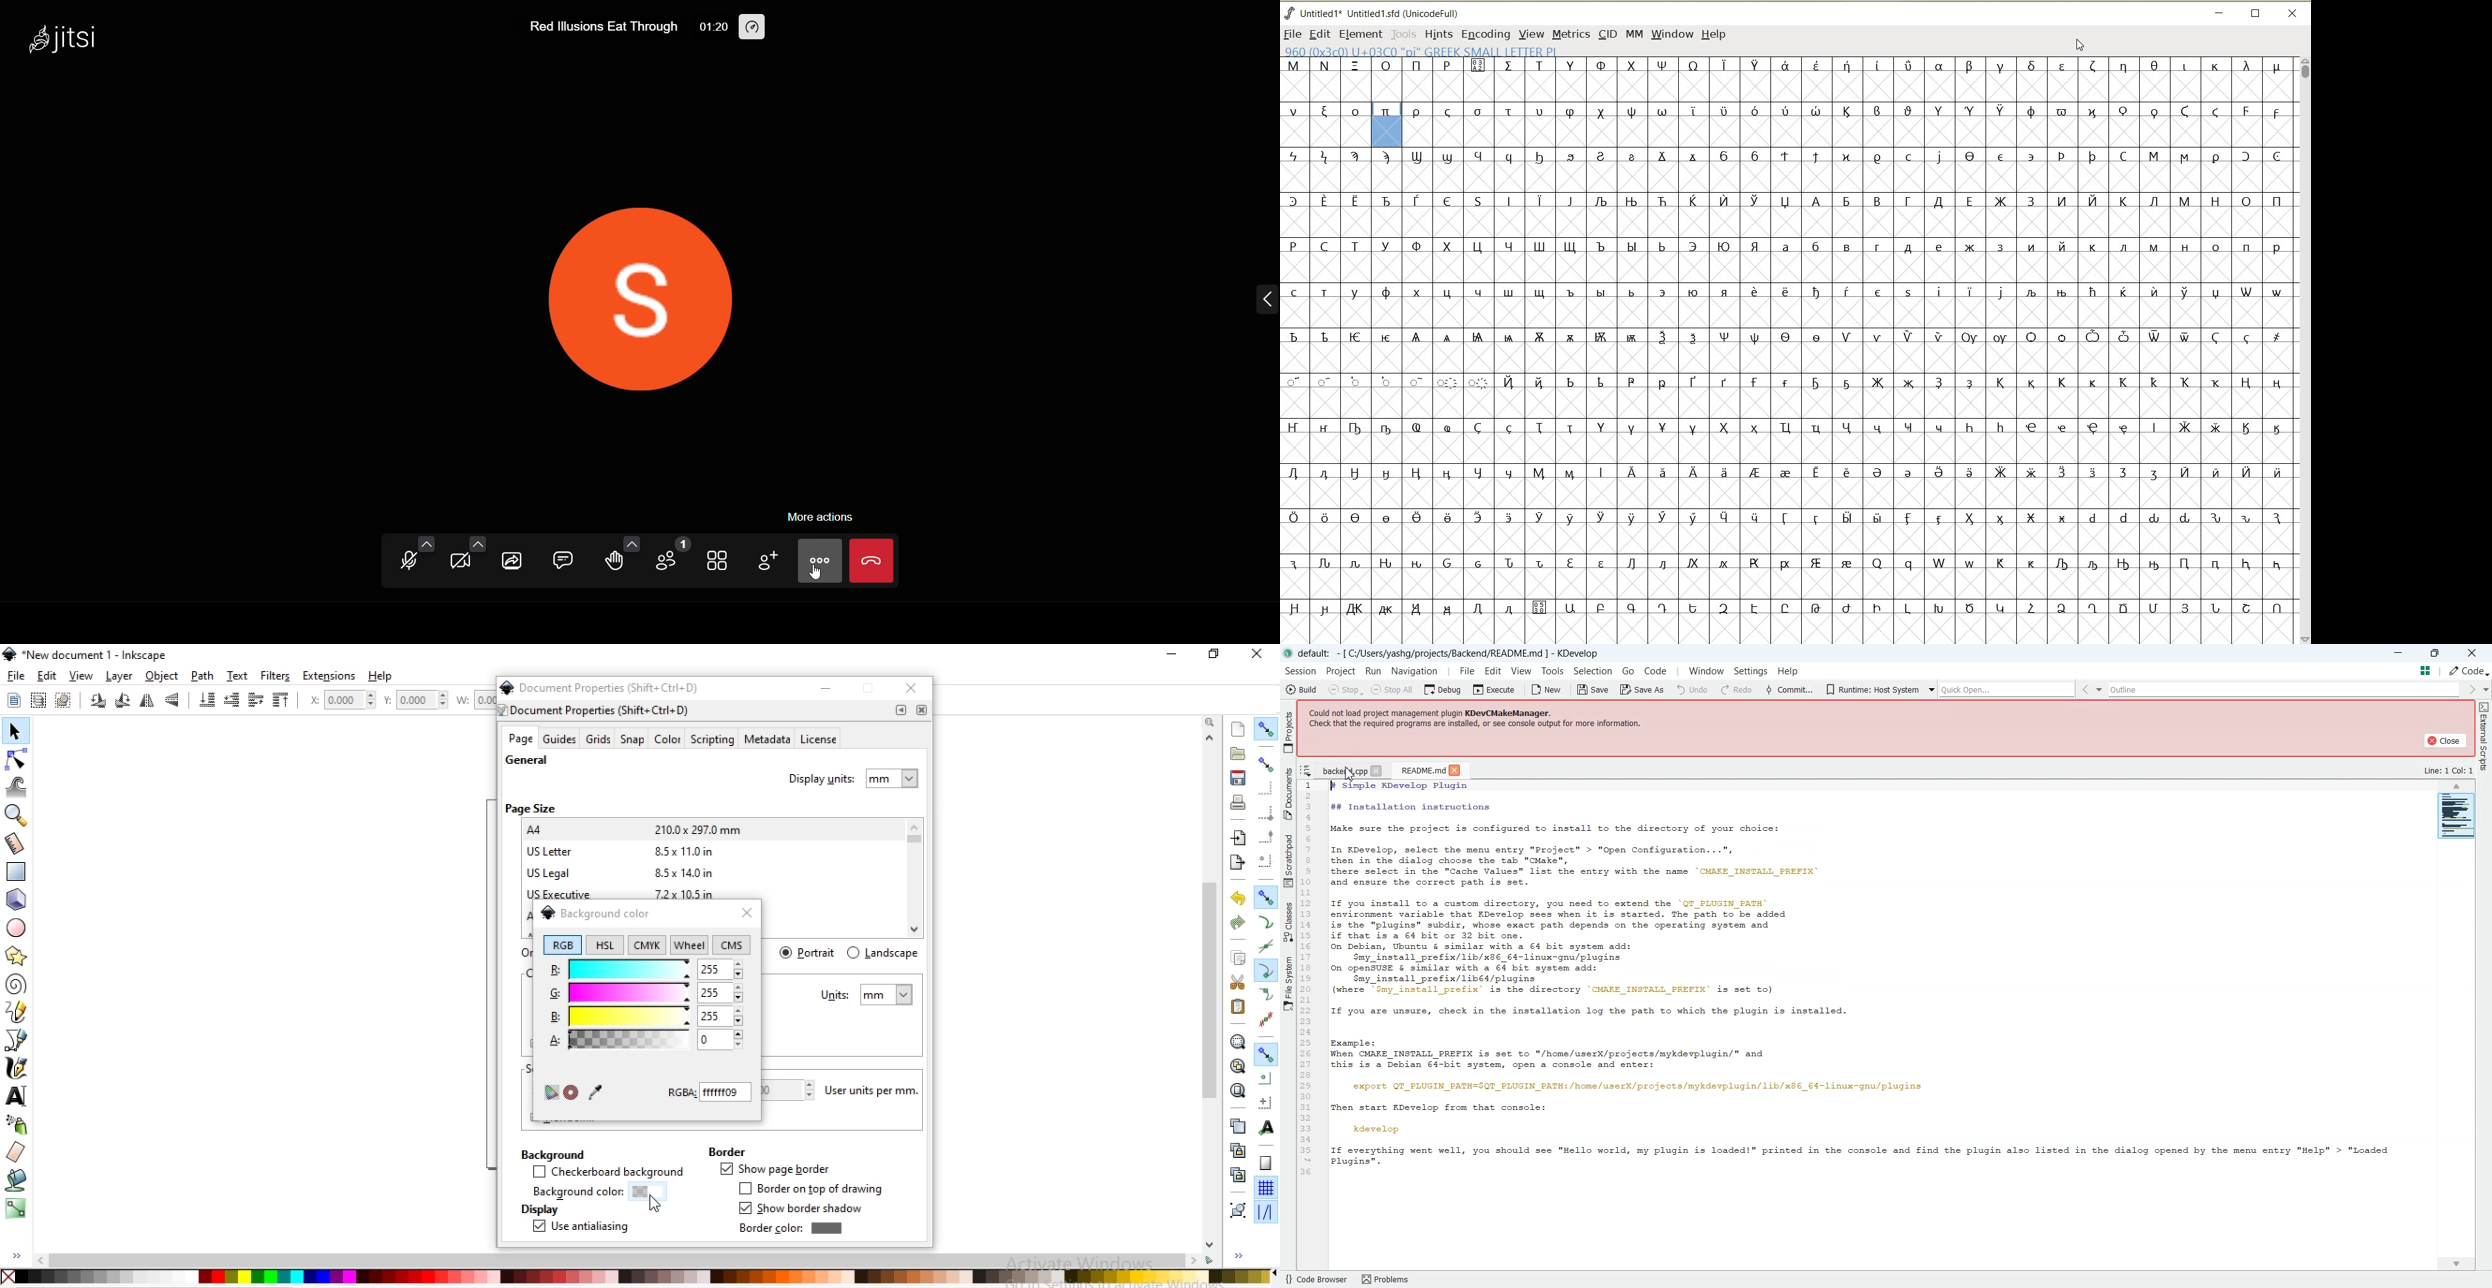  I want to click on use antiliasing, so click(580, 1228).